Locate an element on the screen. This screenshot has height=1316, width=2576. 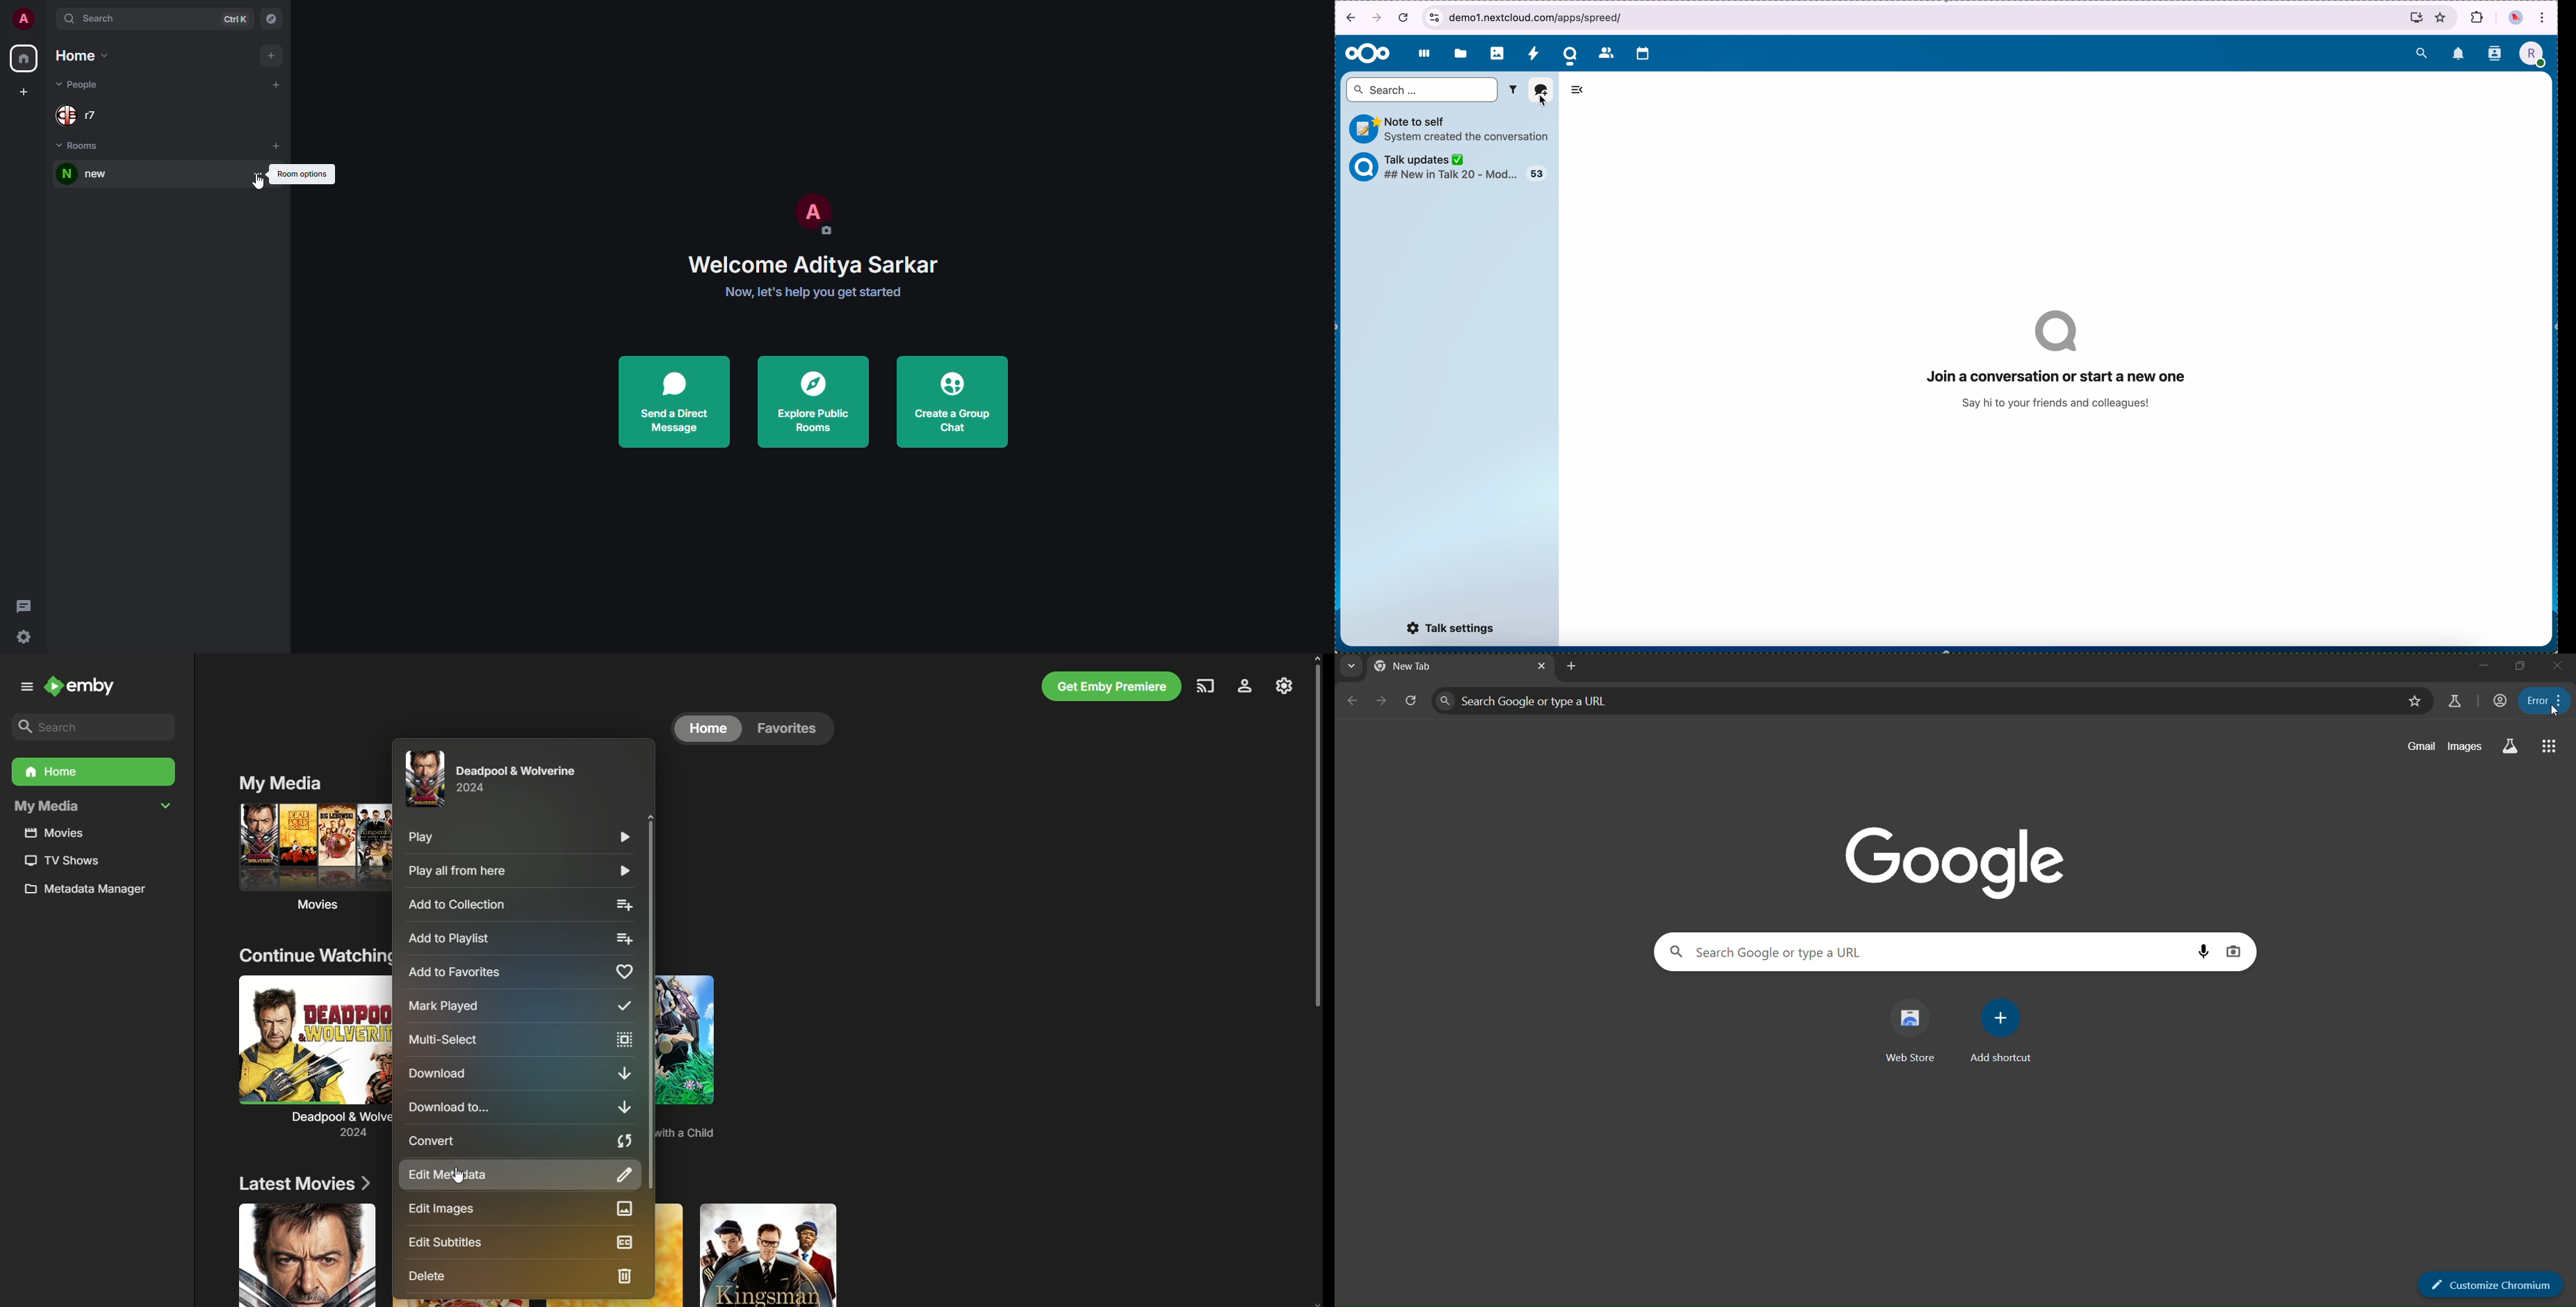
profile is located at coordinates (23, 19).